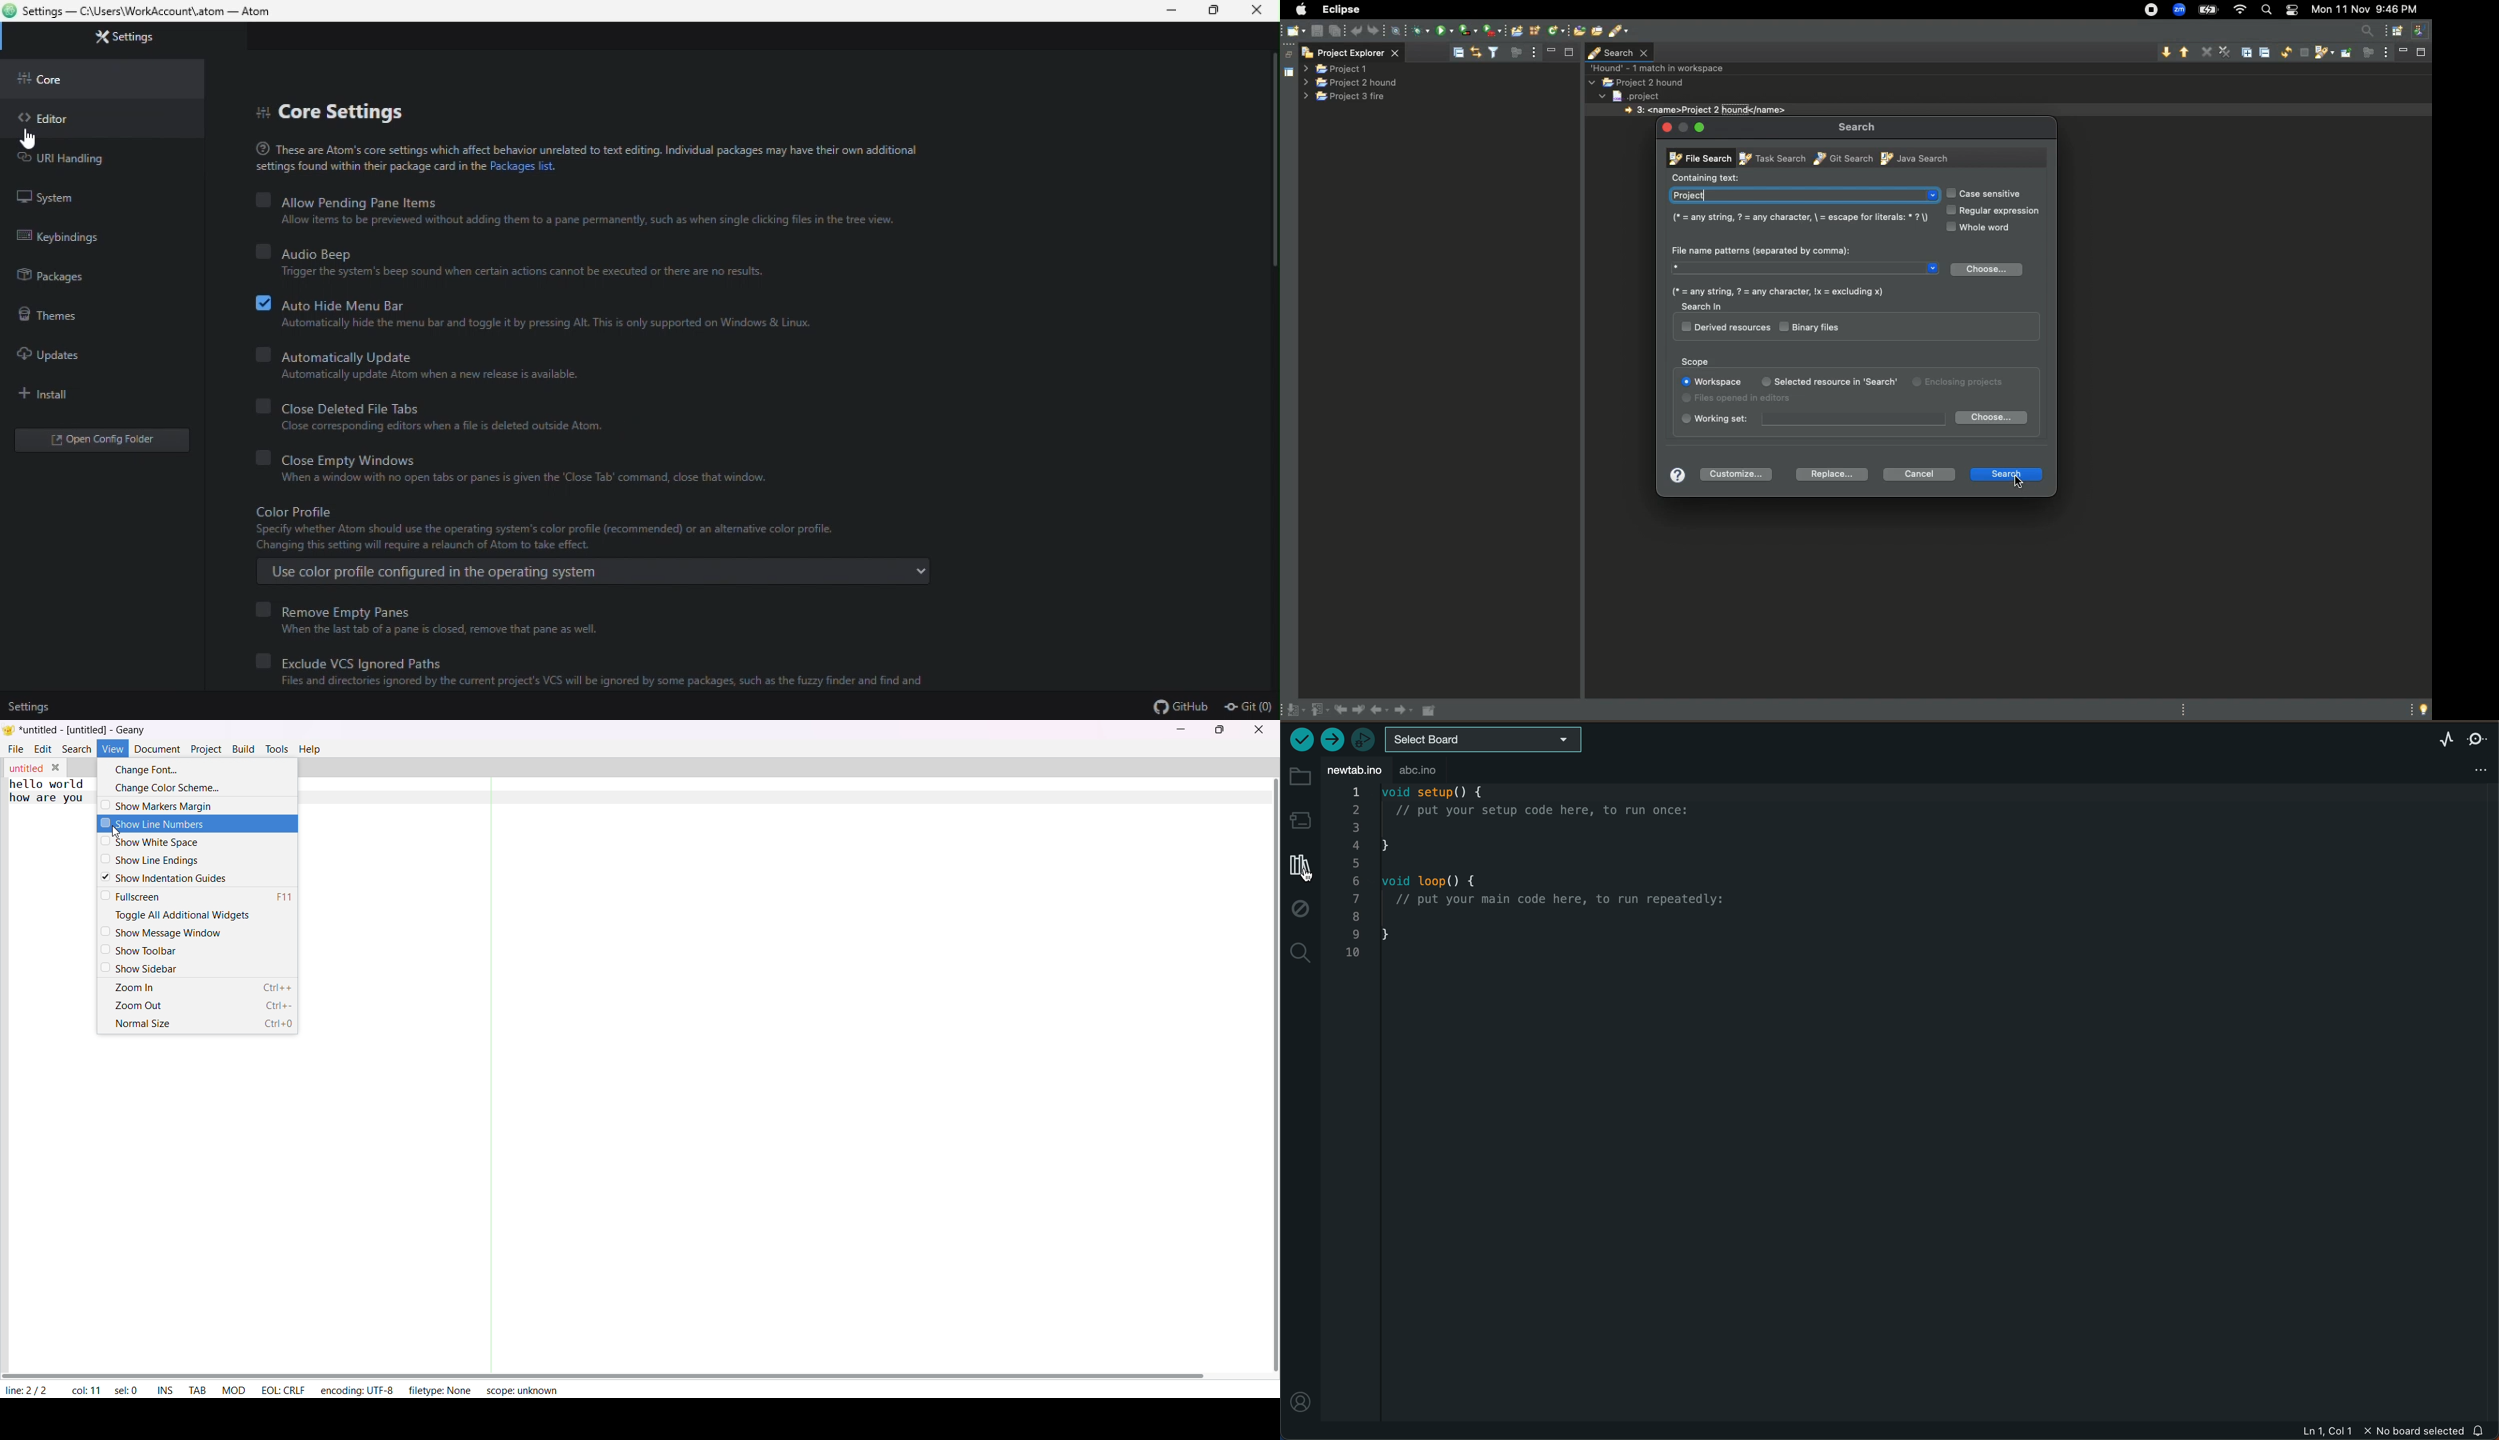 This screenshot has height=1456, width=2520. Describe the element at coordinates (419, 356) in the screenshot. I see `Automatically update` at that location.